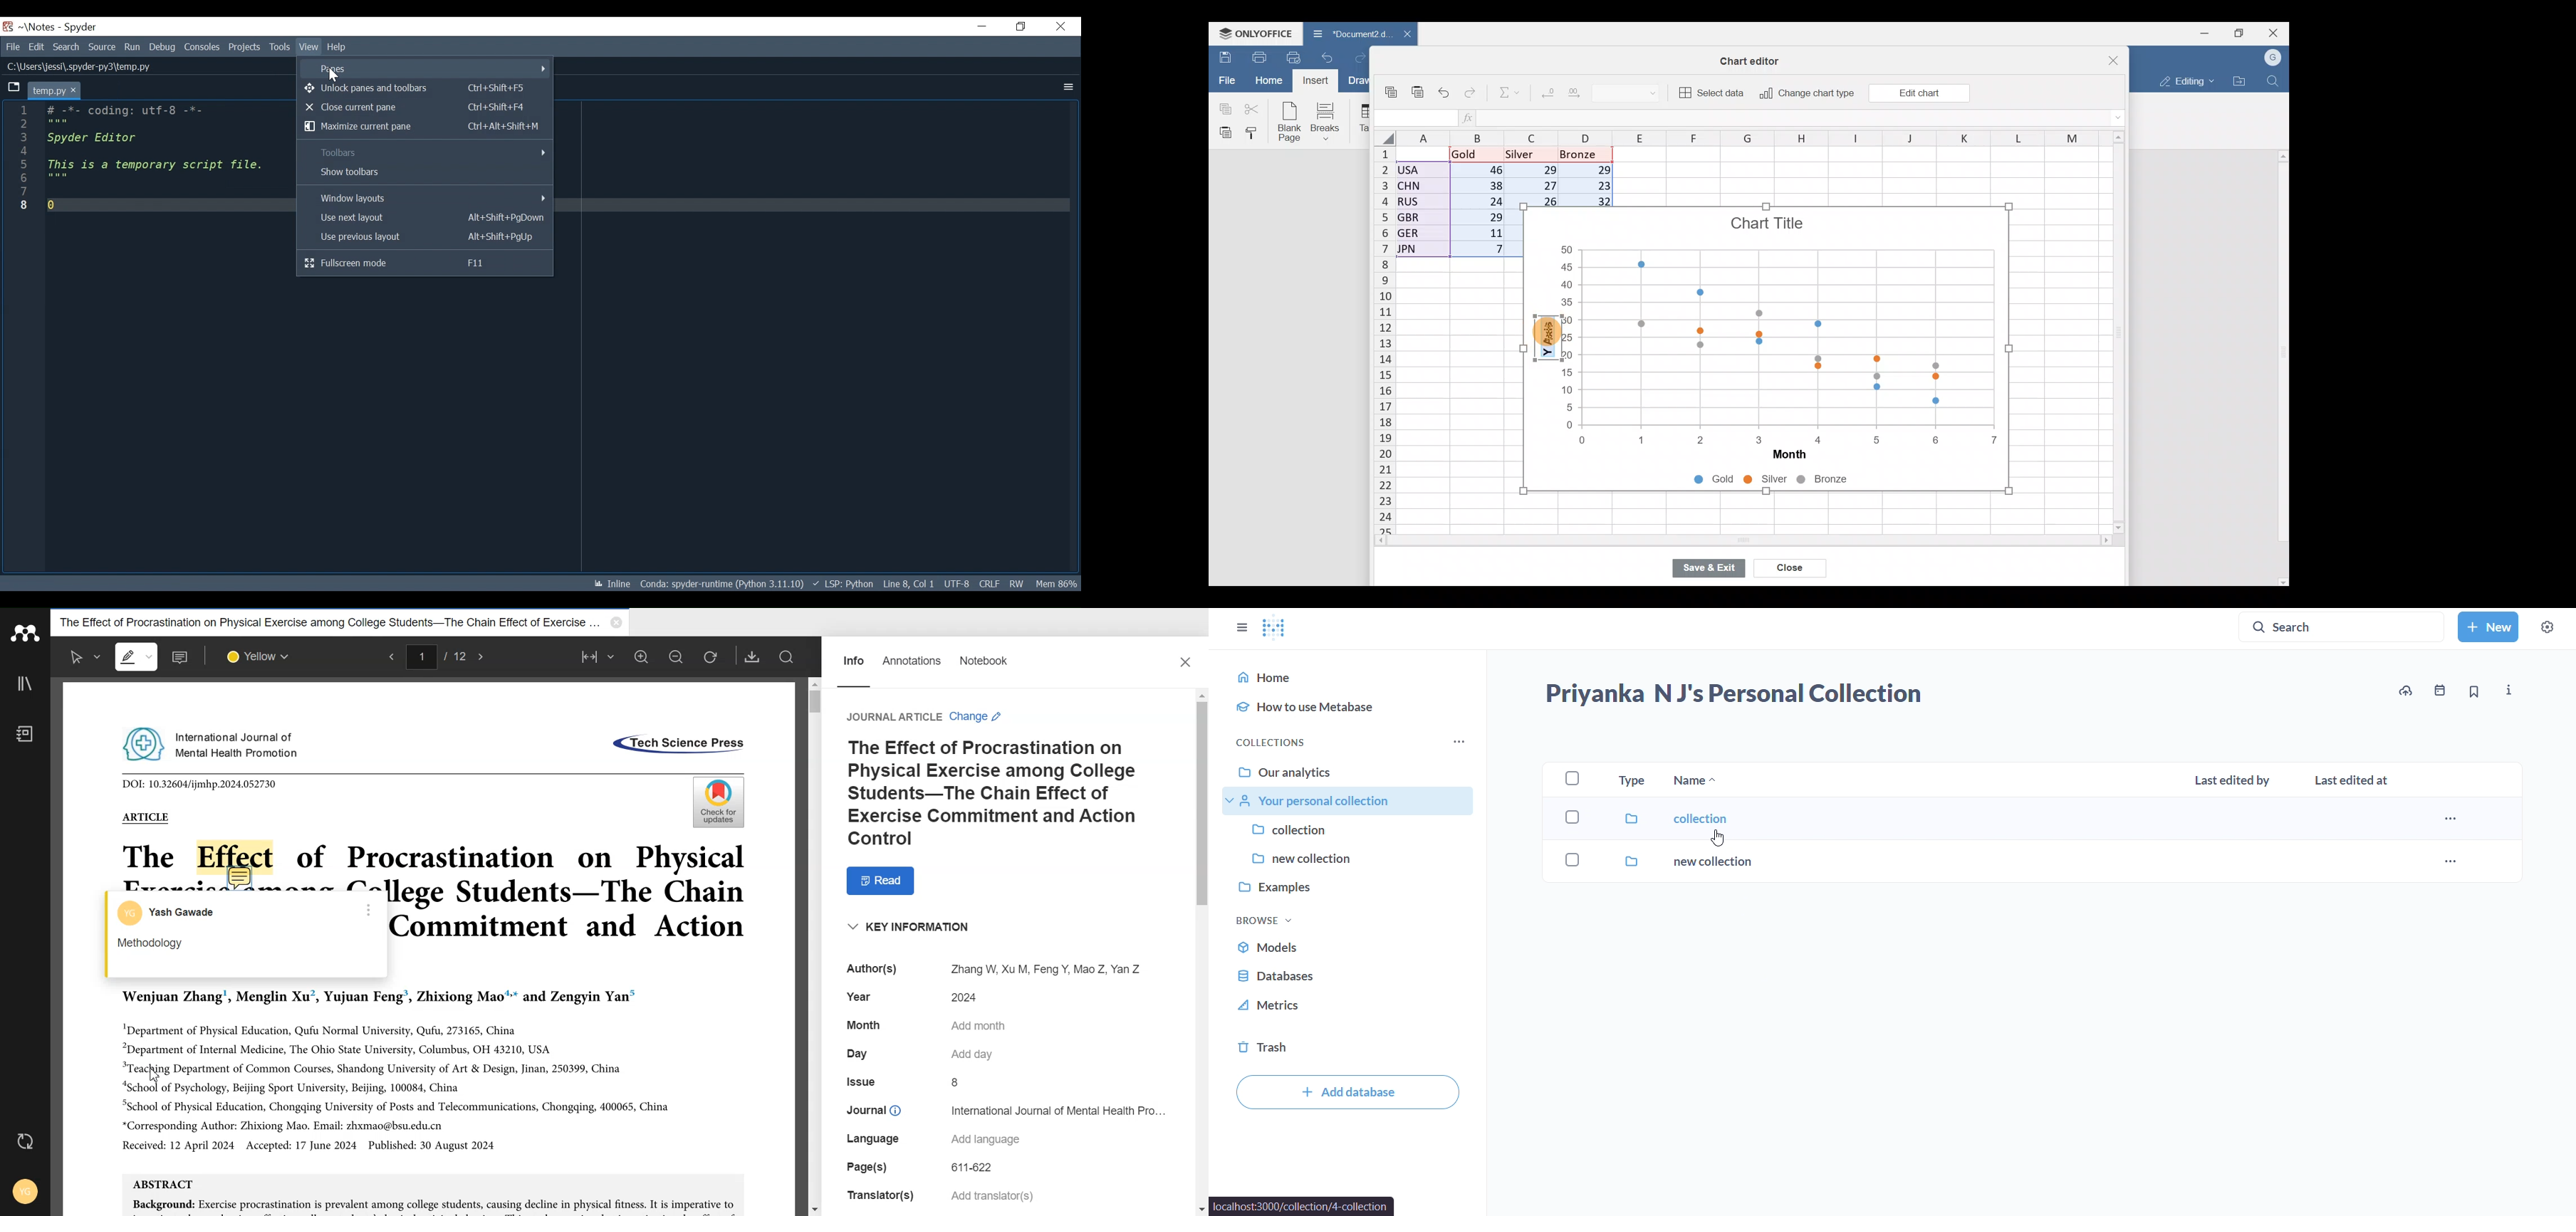 This screenshot has height=1232, width=2576. I want to click on Undo, so click(1445, 90).